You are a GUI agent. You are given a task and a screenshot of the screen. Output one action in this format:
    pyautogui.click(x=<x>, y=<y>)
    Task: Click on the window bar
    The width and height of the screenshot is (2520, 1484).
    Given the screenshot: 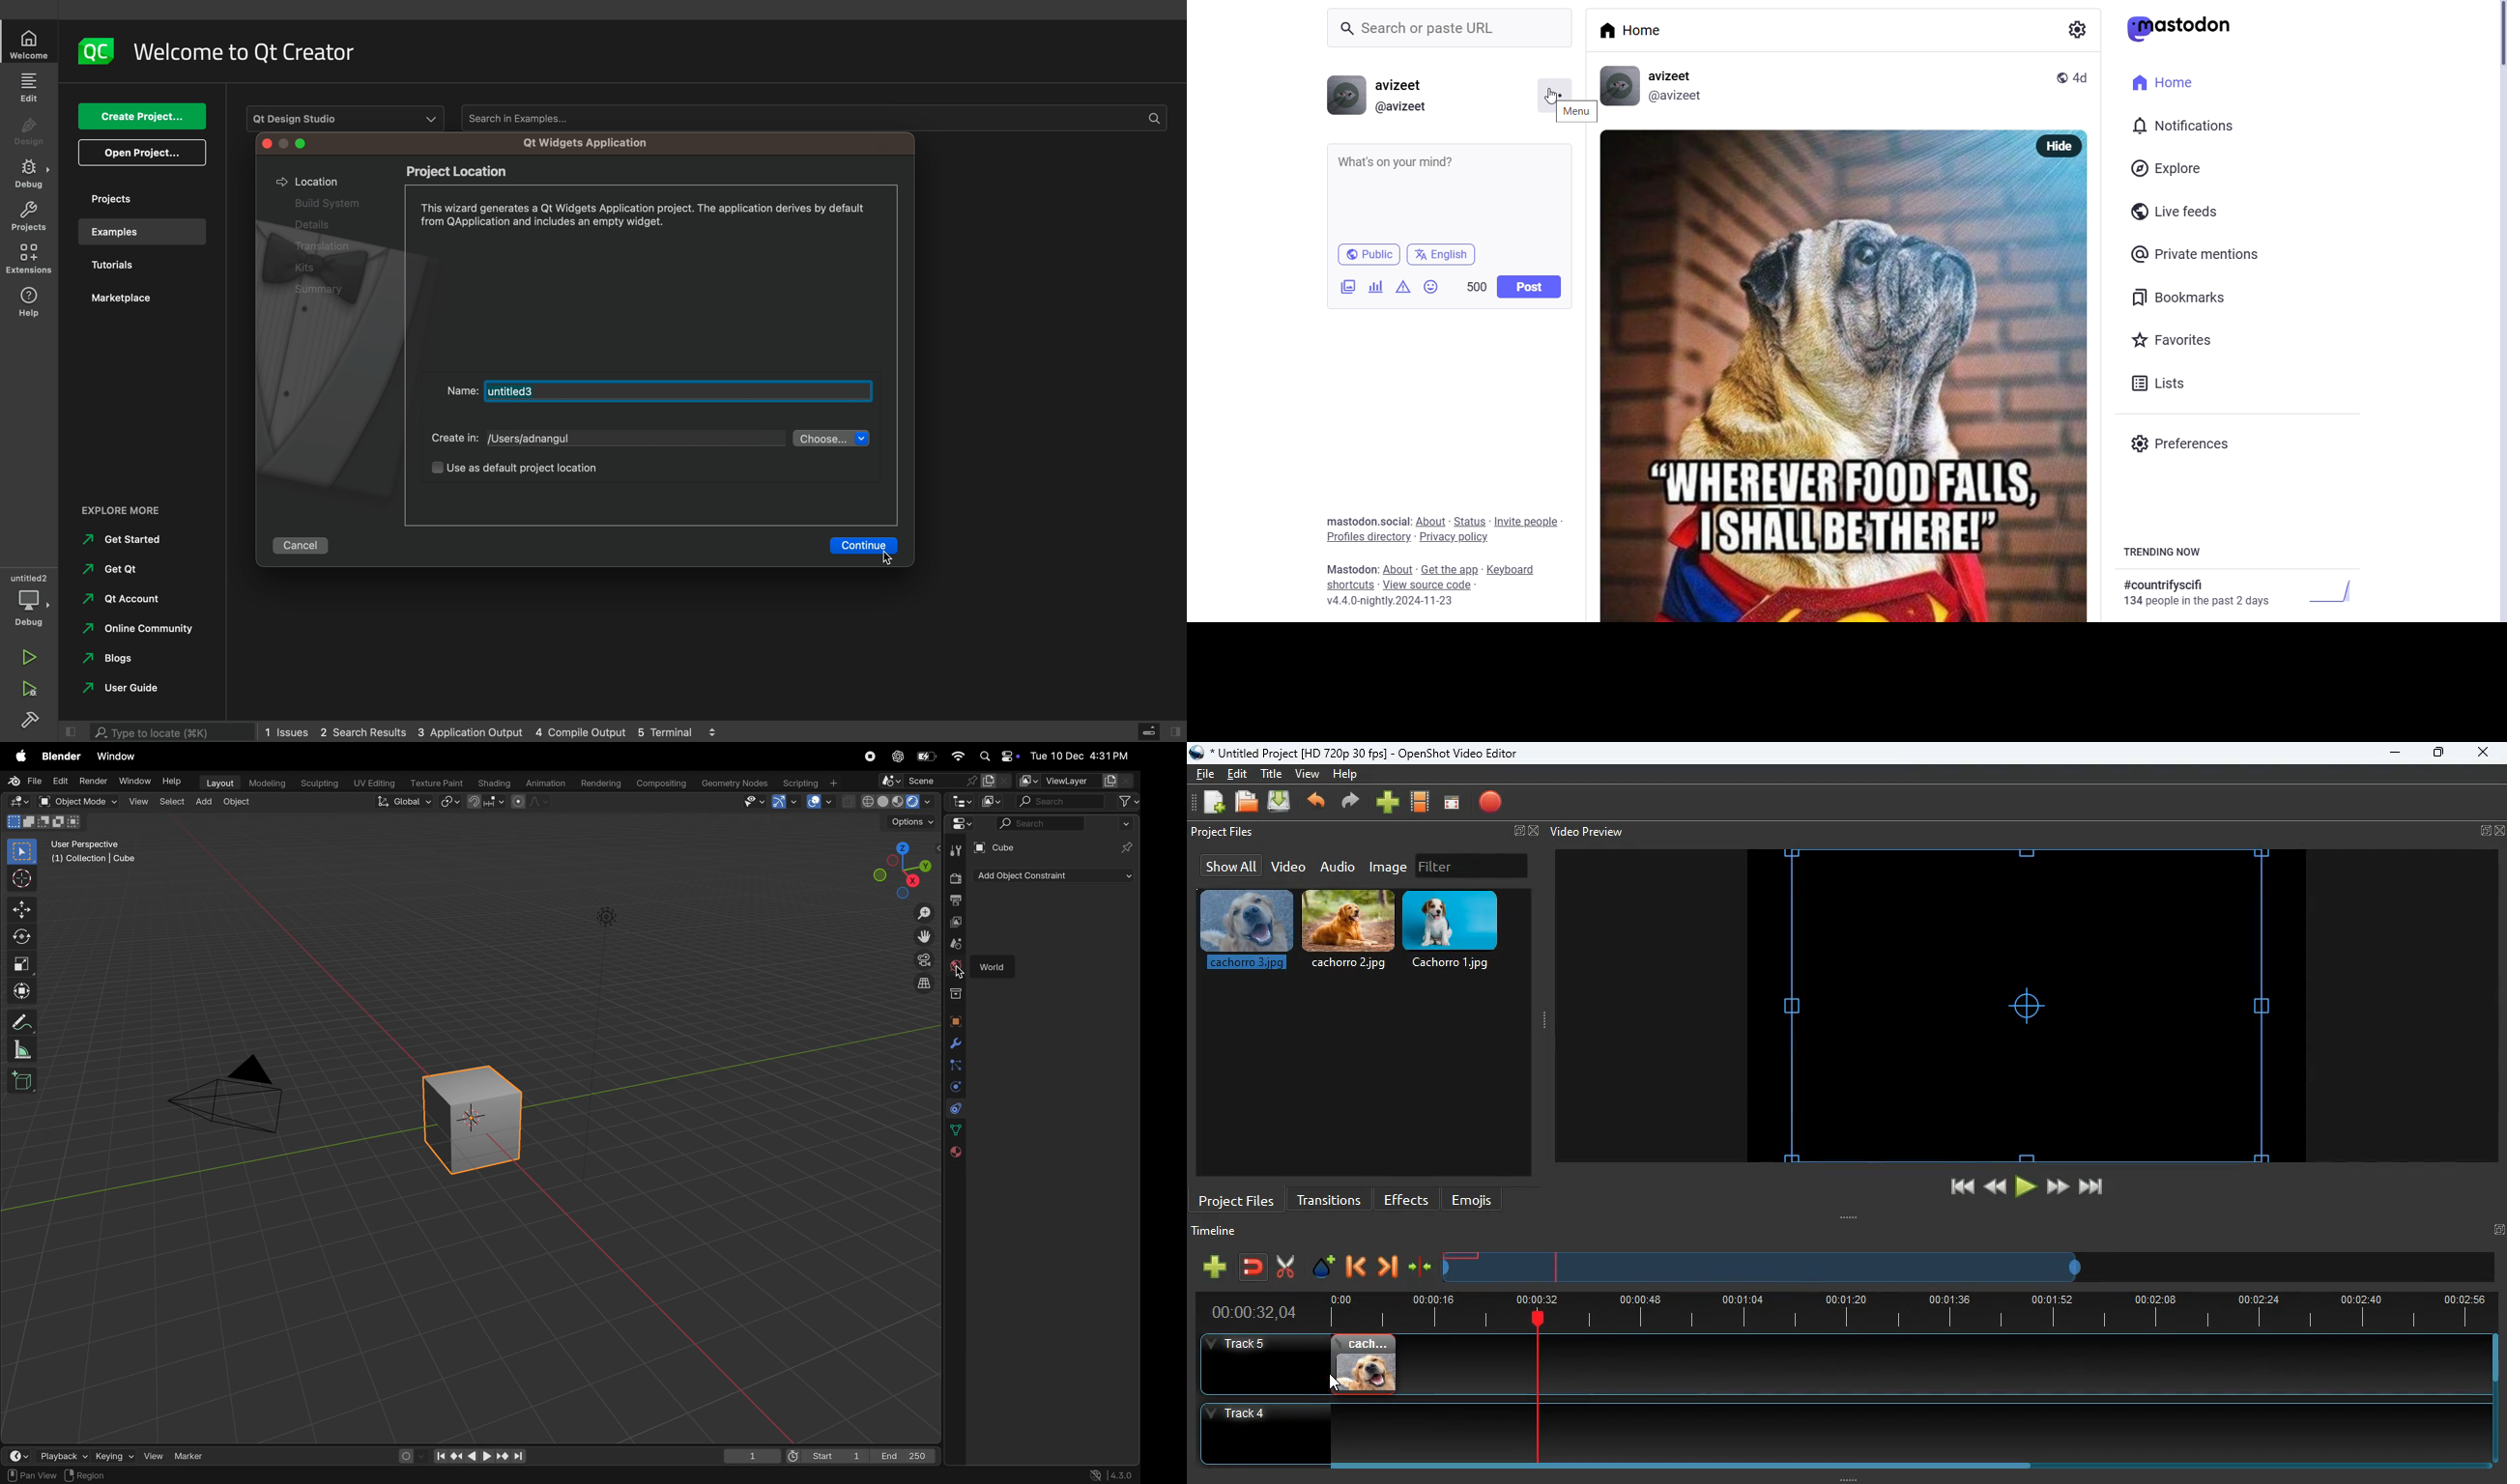 What is the action you would take?
    pyautogui.click(x=289, y=143)
    